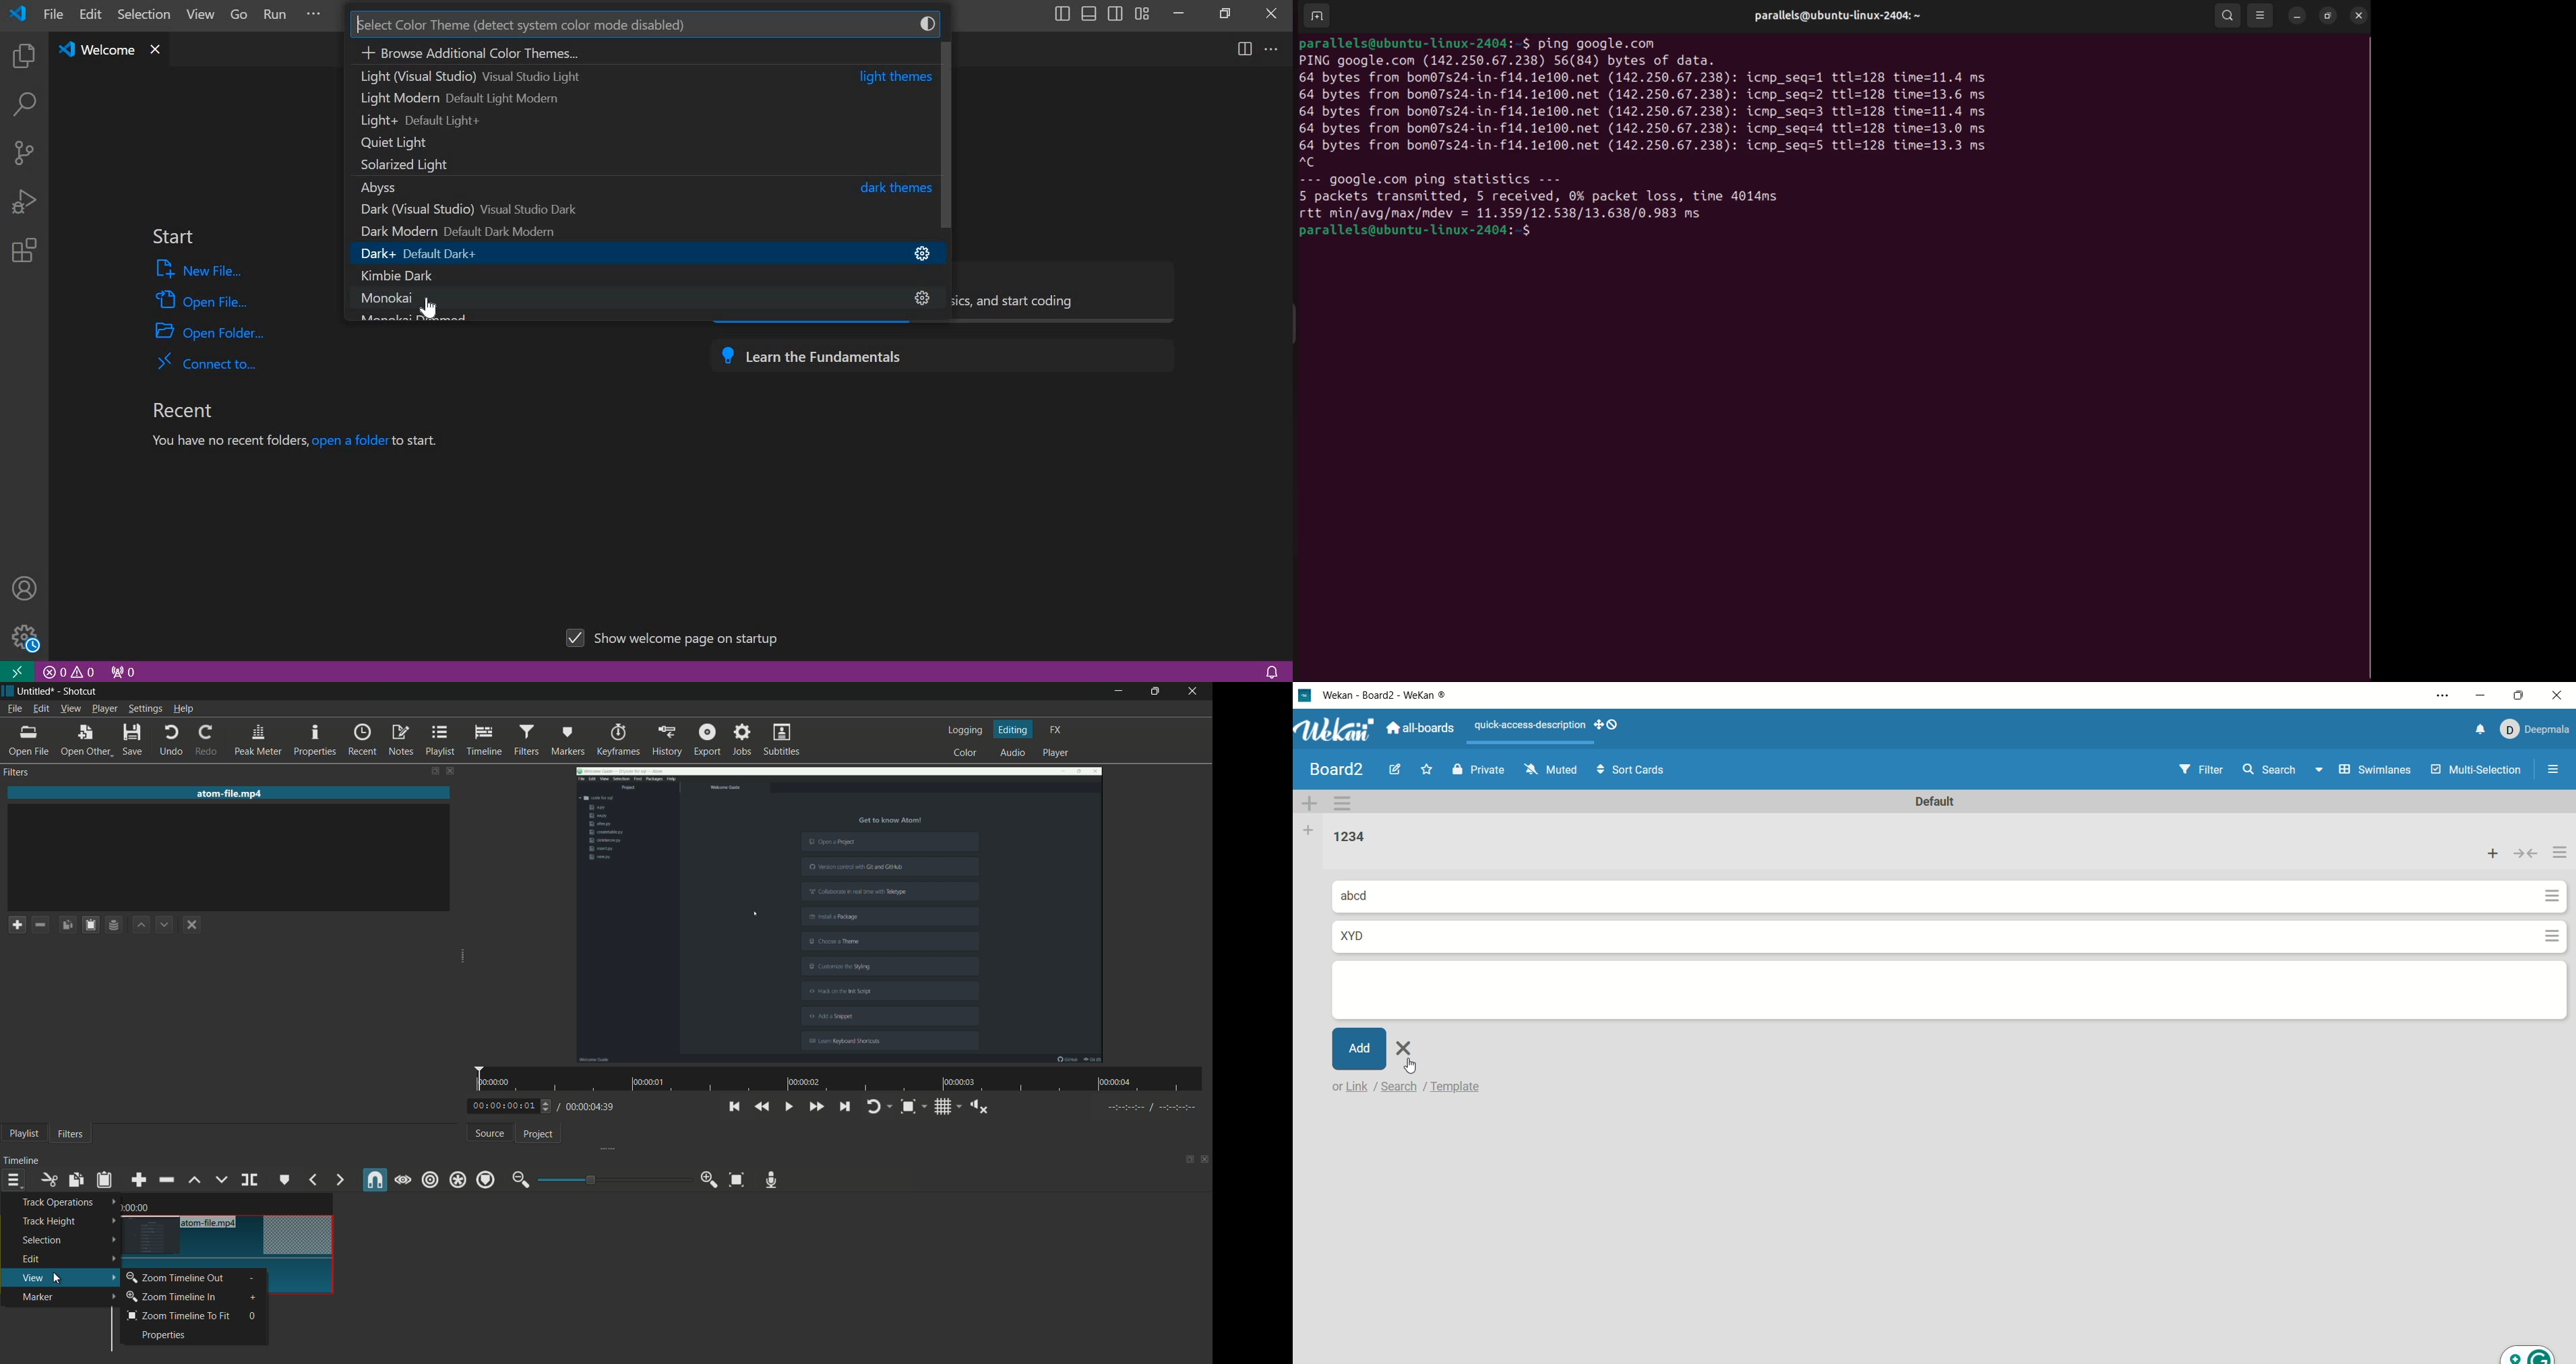  I want to click on expand, so click(603, 1150).